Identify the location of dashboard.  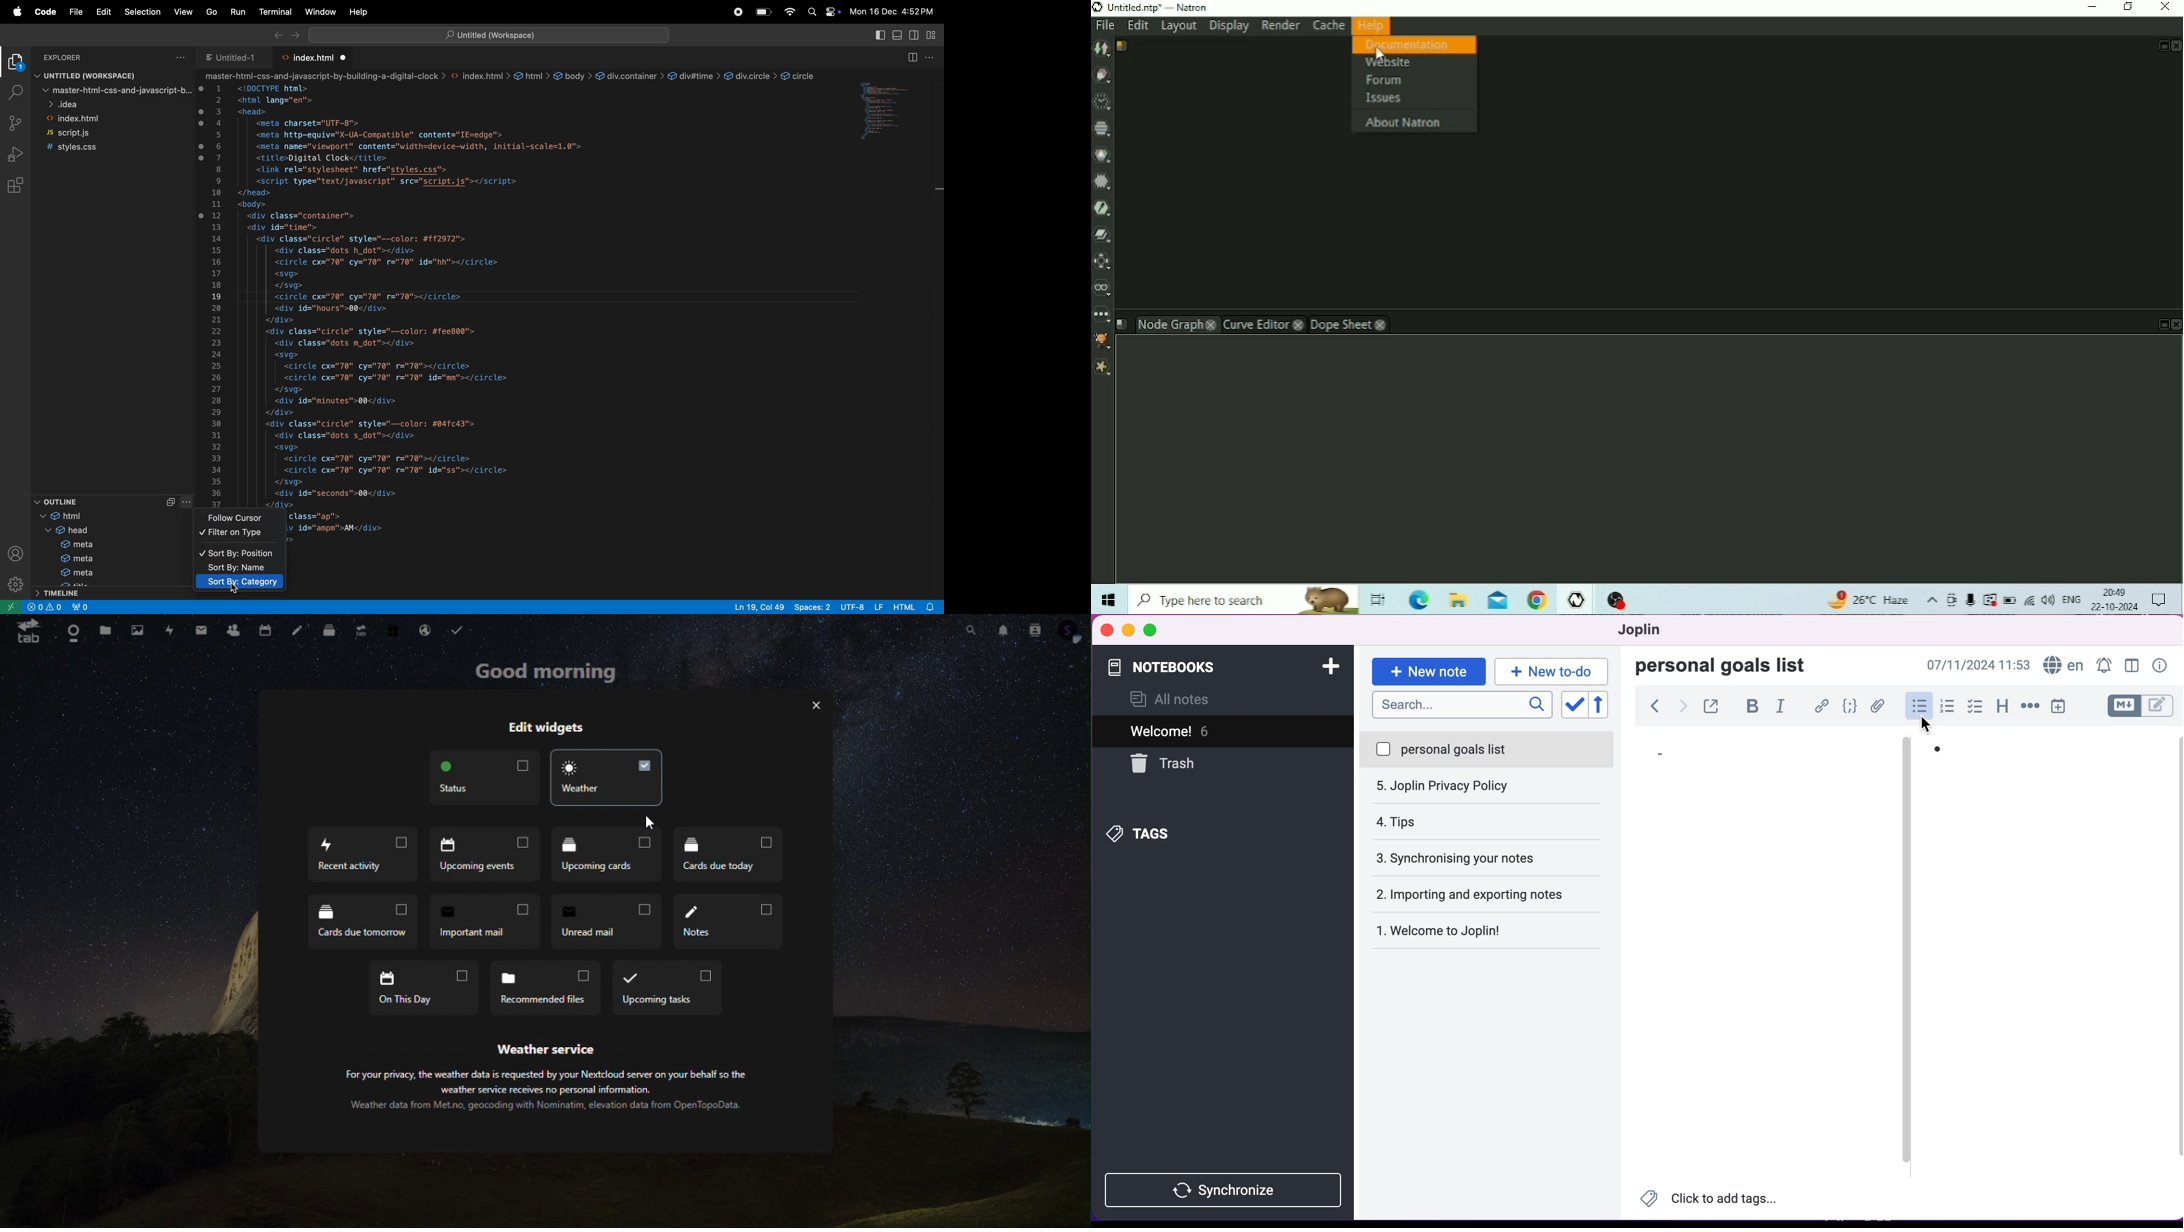
(72, 633).